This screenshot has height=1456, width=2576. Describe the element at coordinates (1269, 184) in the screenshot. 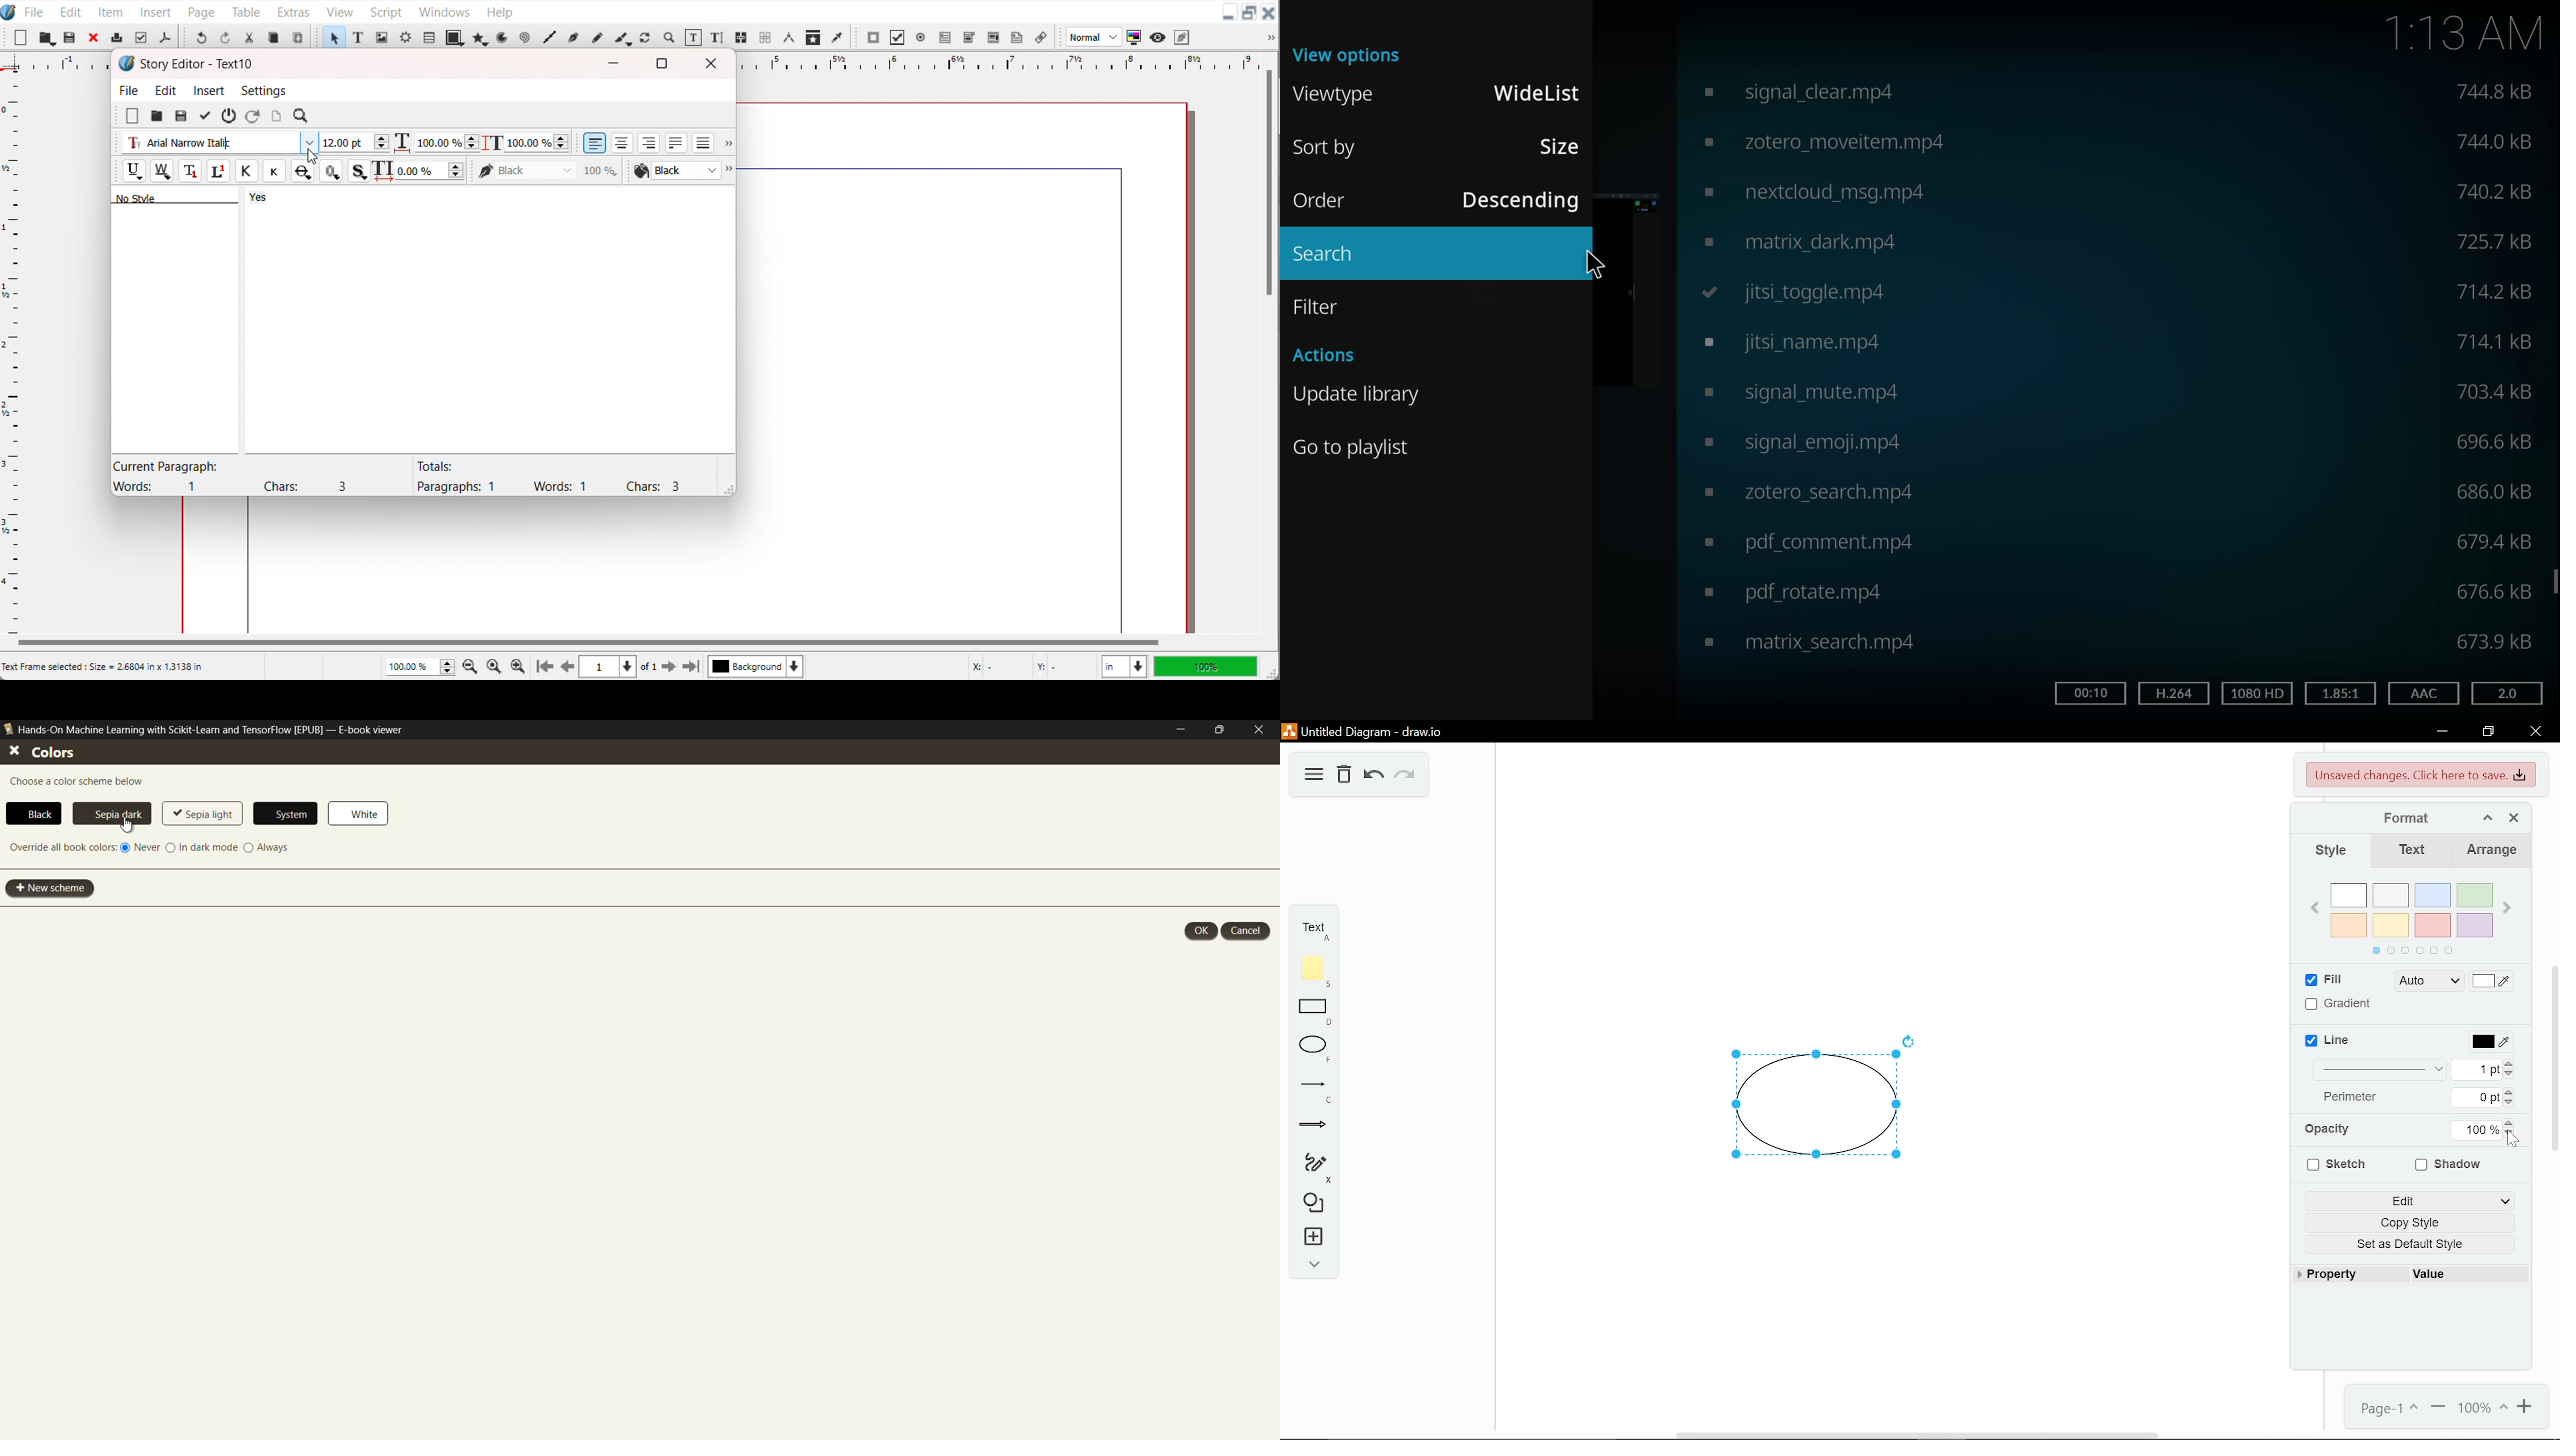

I see `Vertical scroll bar` at that location.